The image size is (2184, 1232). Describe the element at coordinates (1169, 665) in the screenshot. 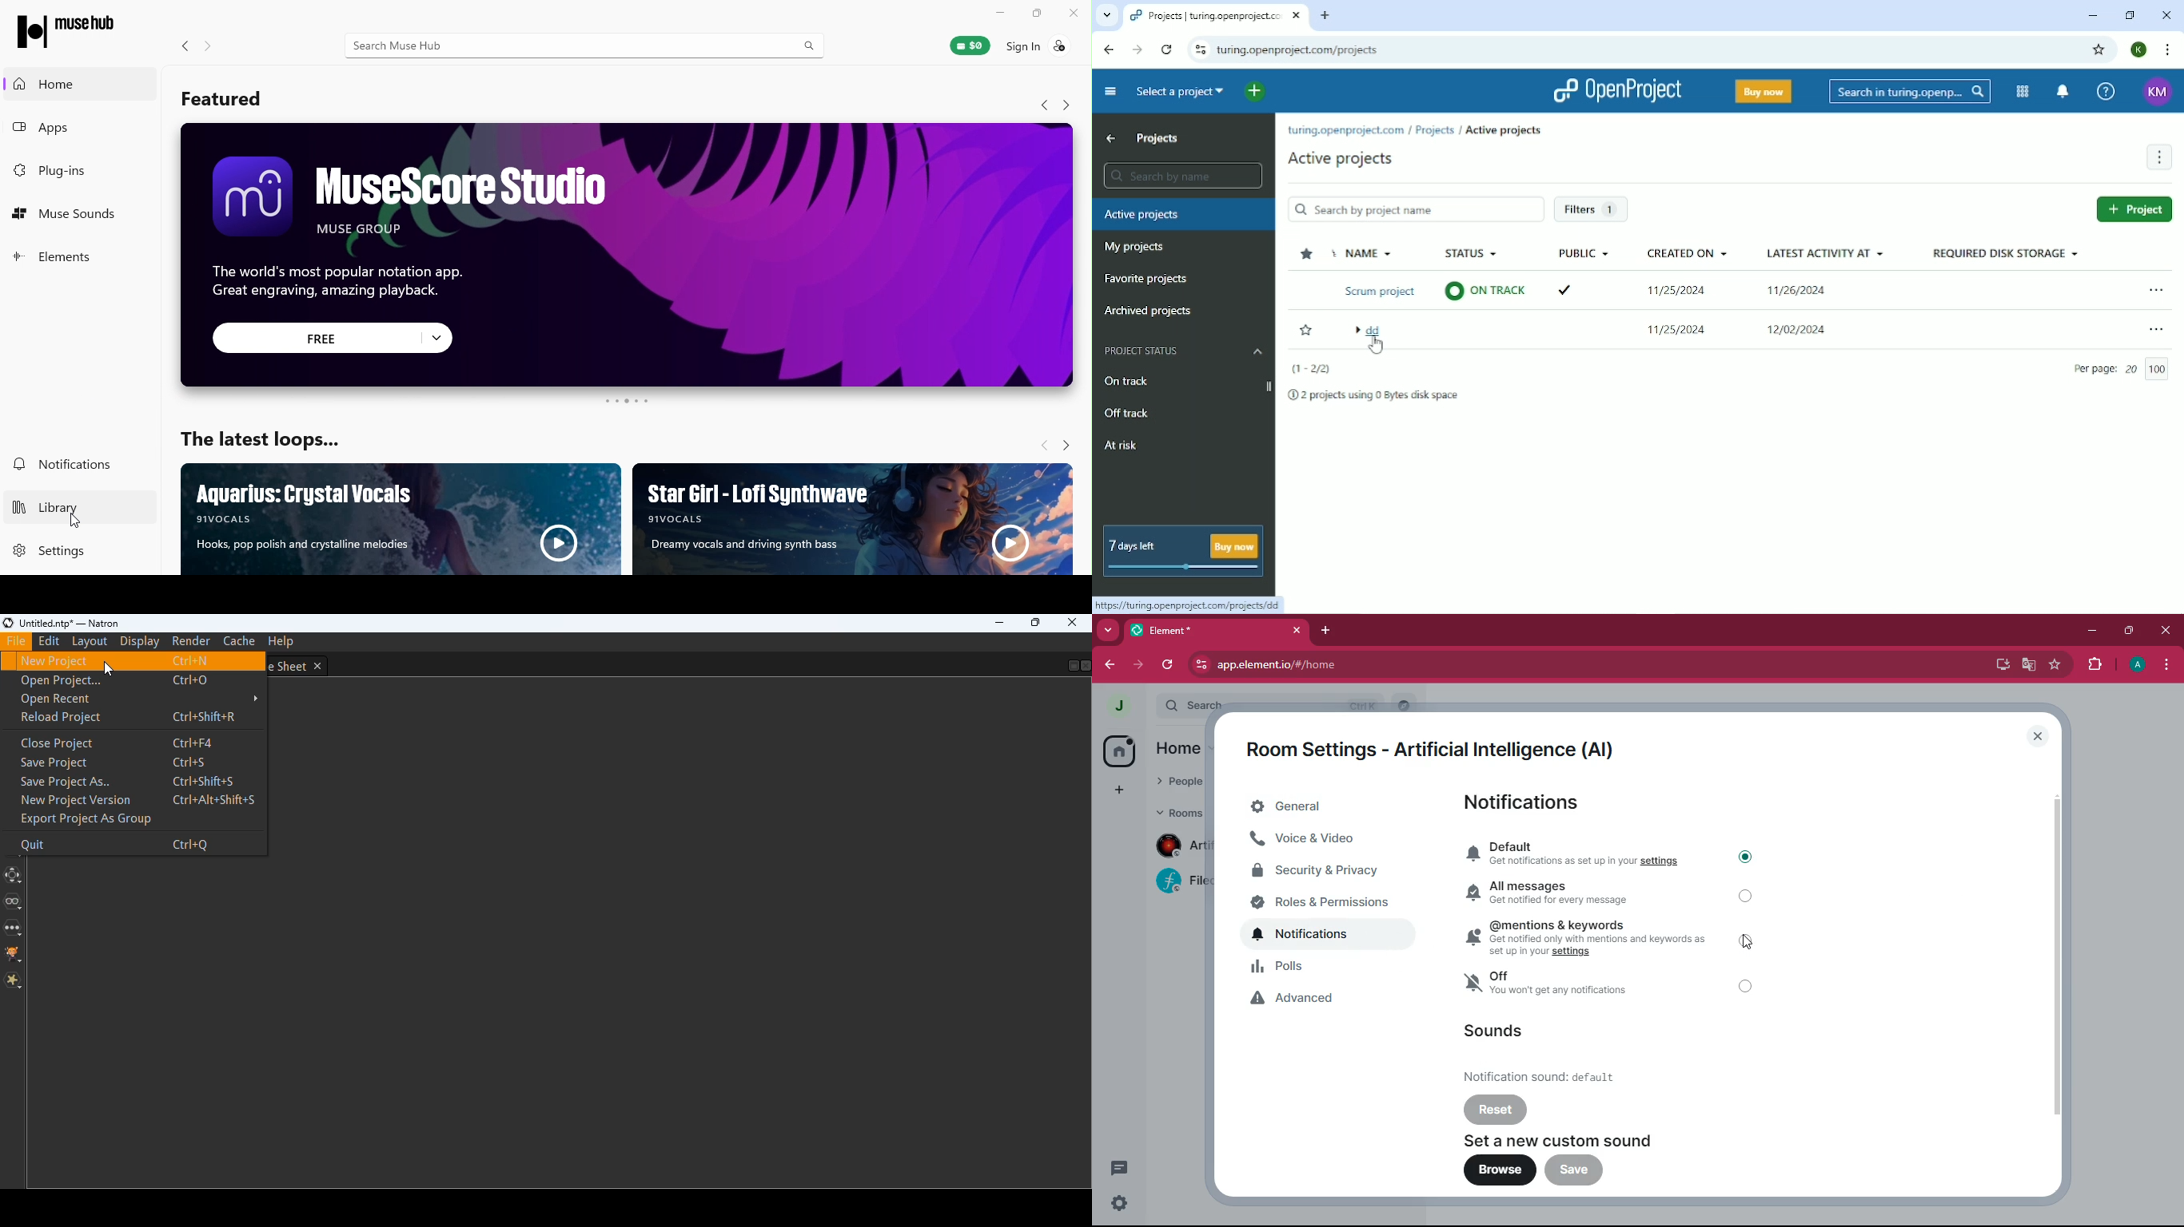

I see `refresh` at that location.